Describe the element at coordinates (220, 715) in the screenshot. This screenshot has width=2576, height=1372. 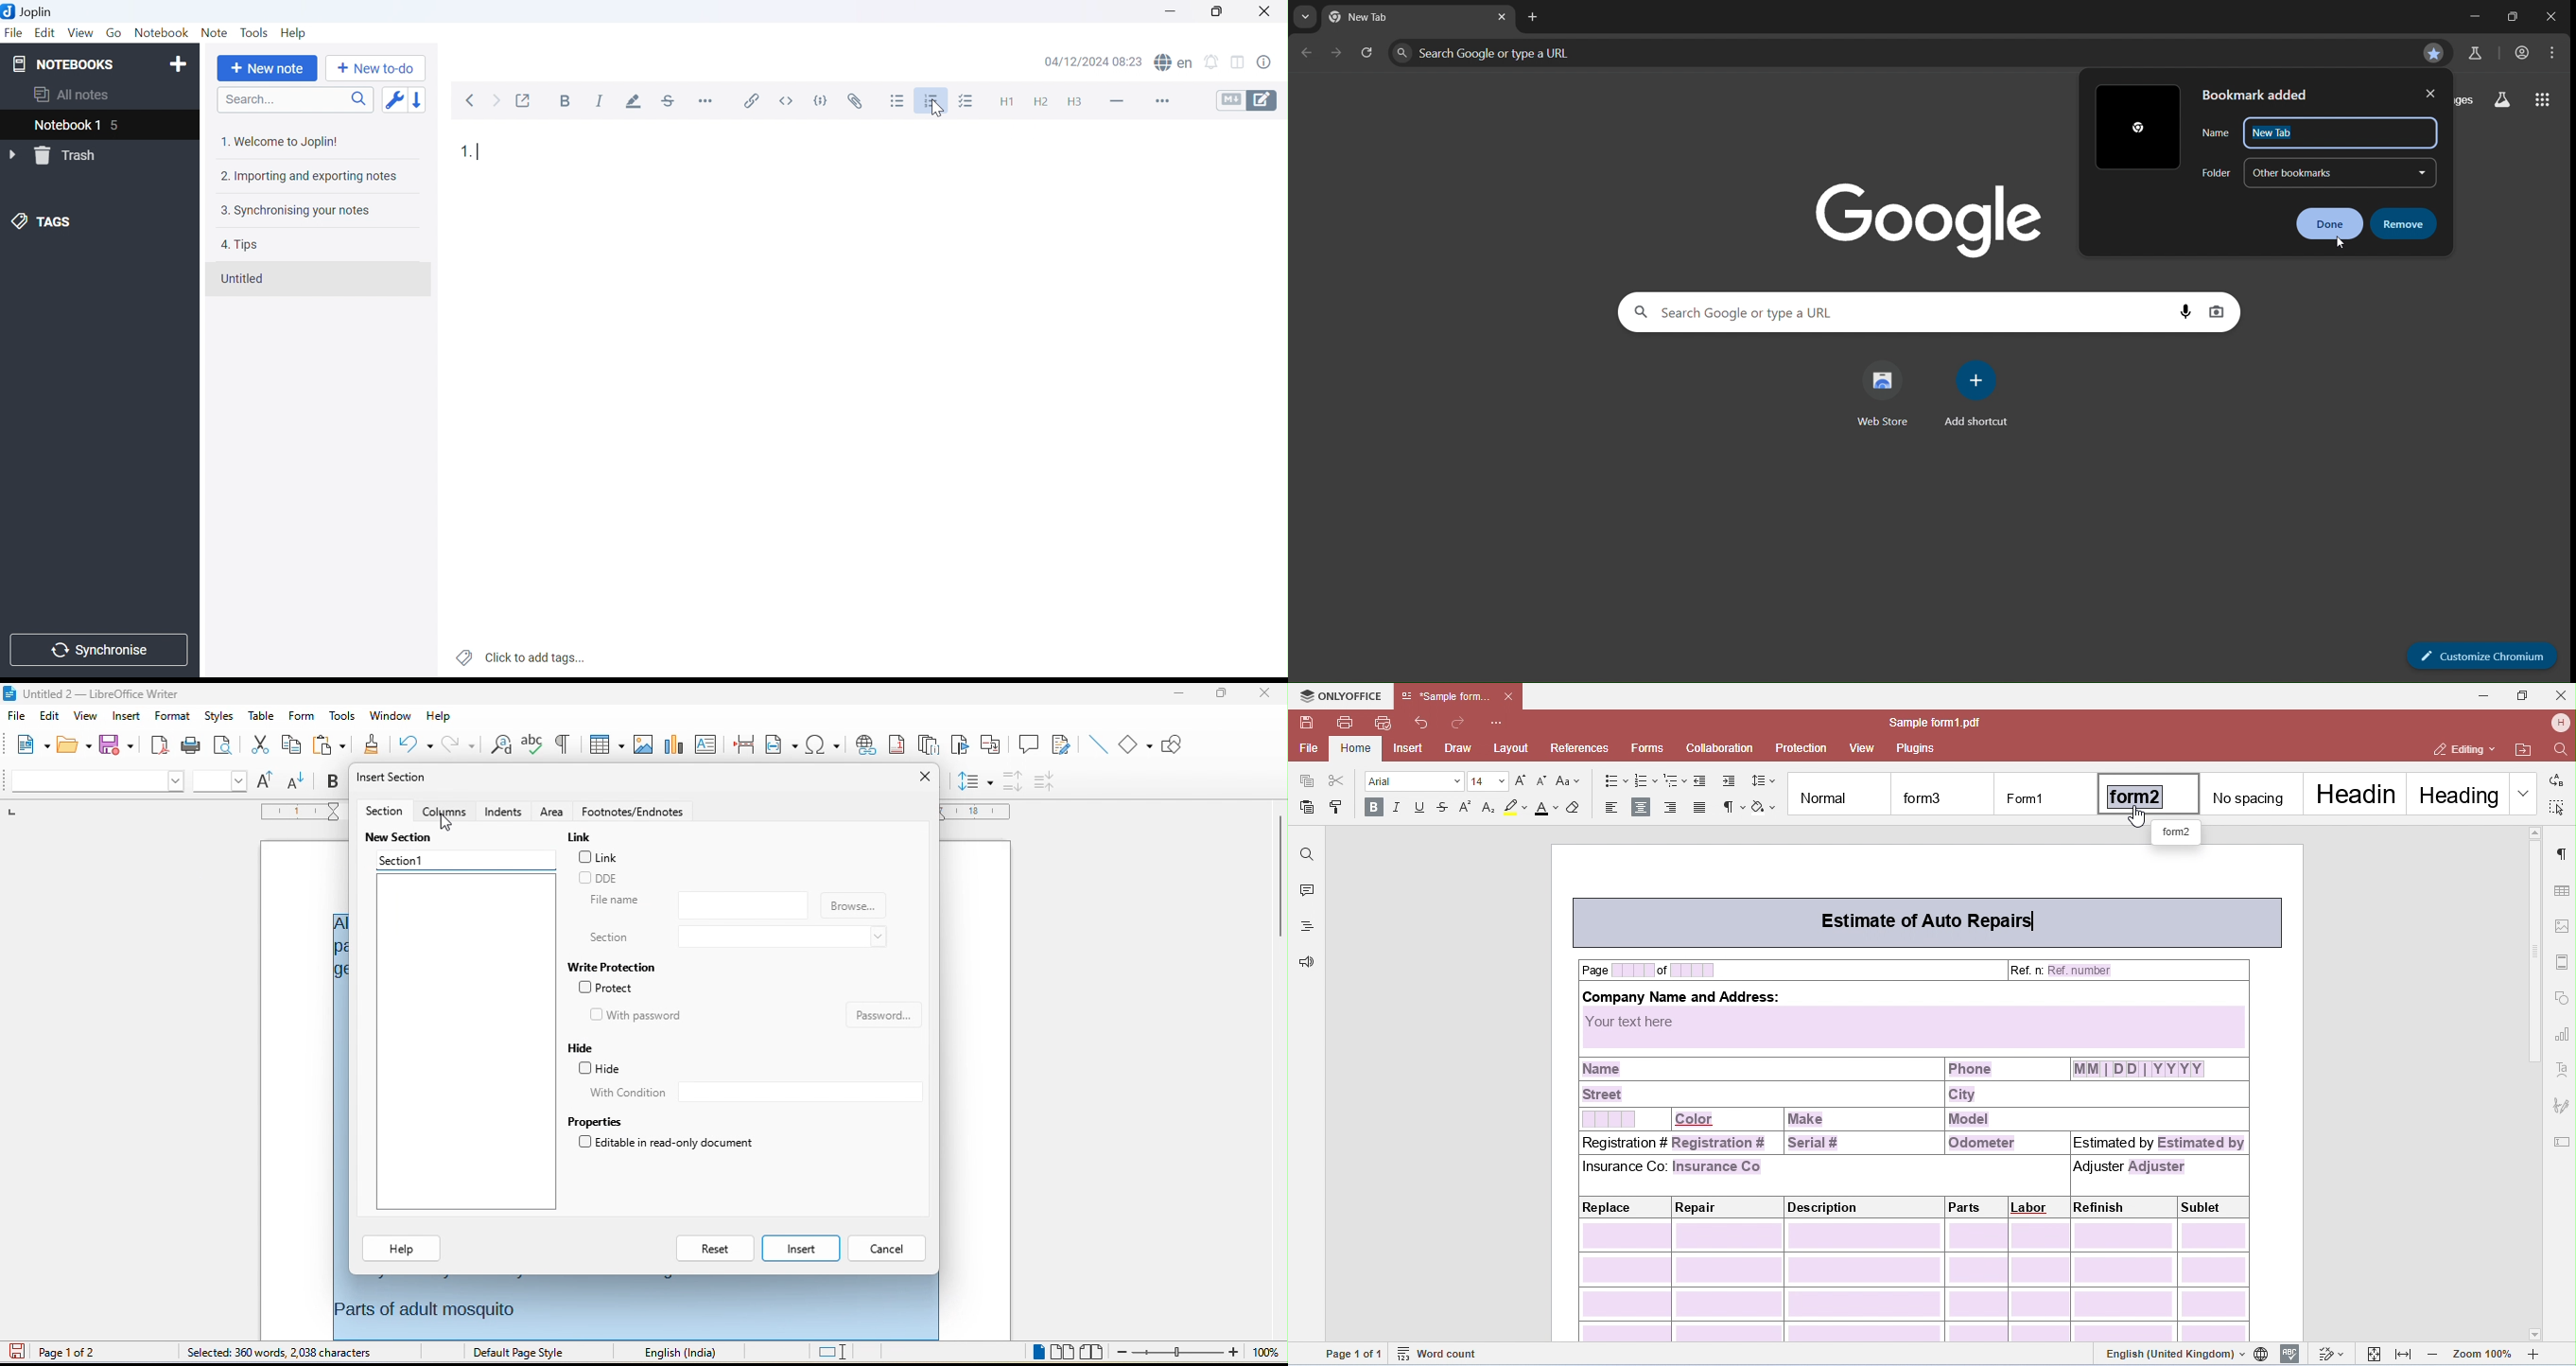
I see `styles` at that location.